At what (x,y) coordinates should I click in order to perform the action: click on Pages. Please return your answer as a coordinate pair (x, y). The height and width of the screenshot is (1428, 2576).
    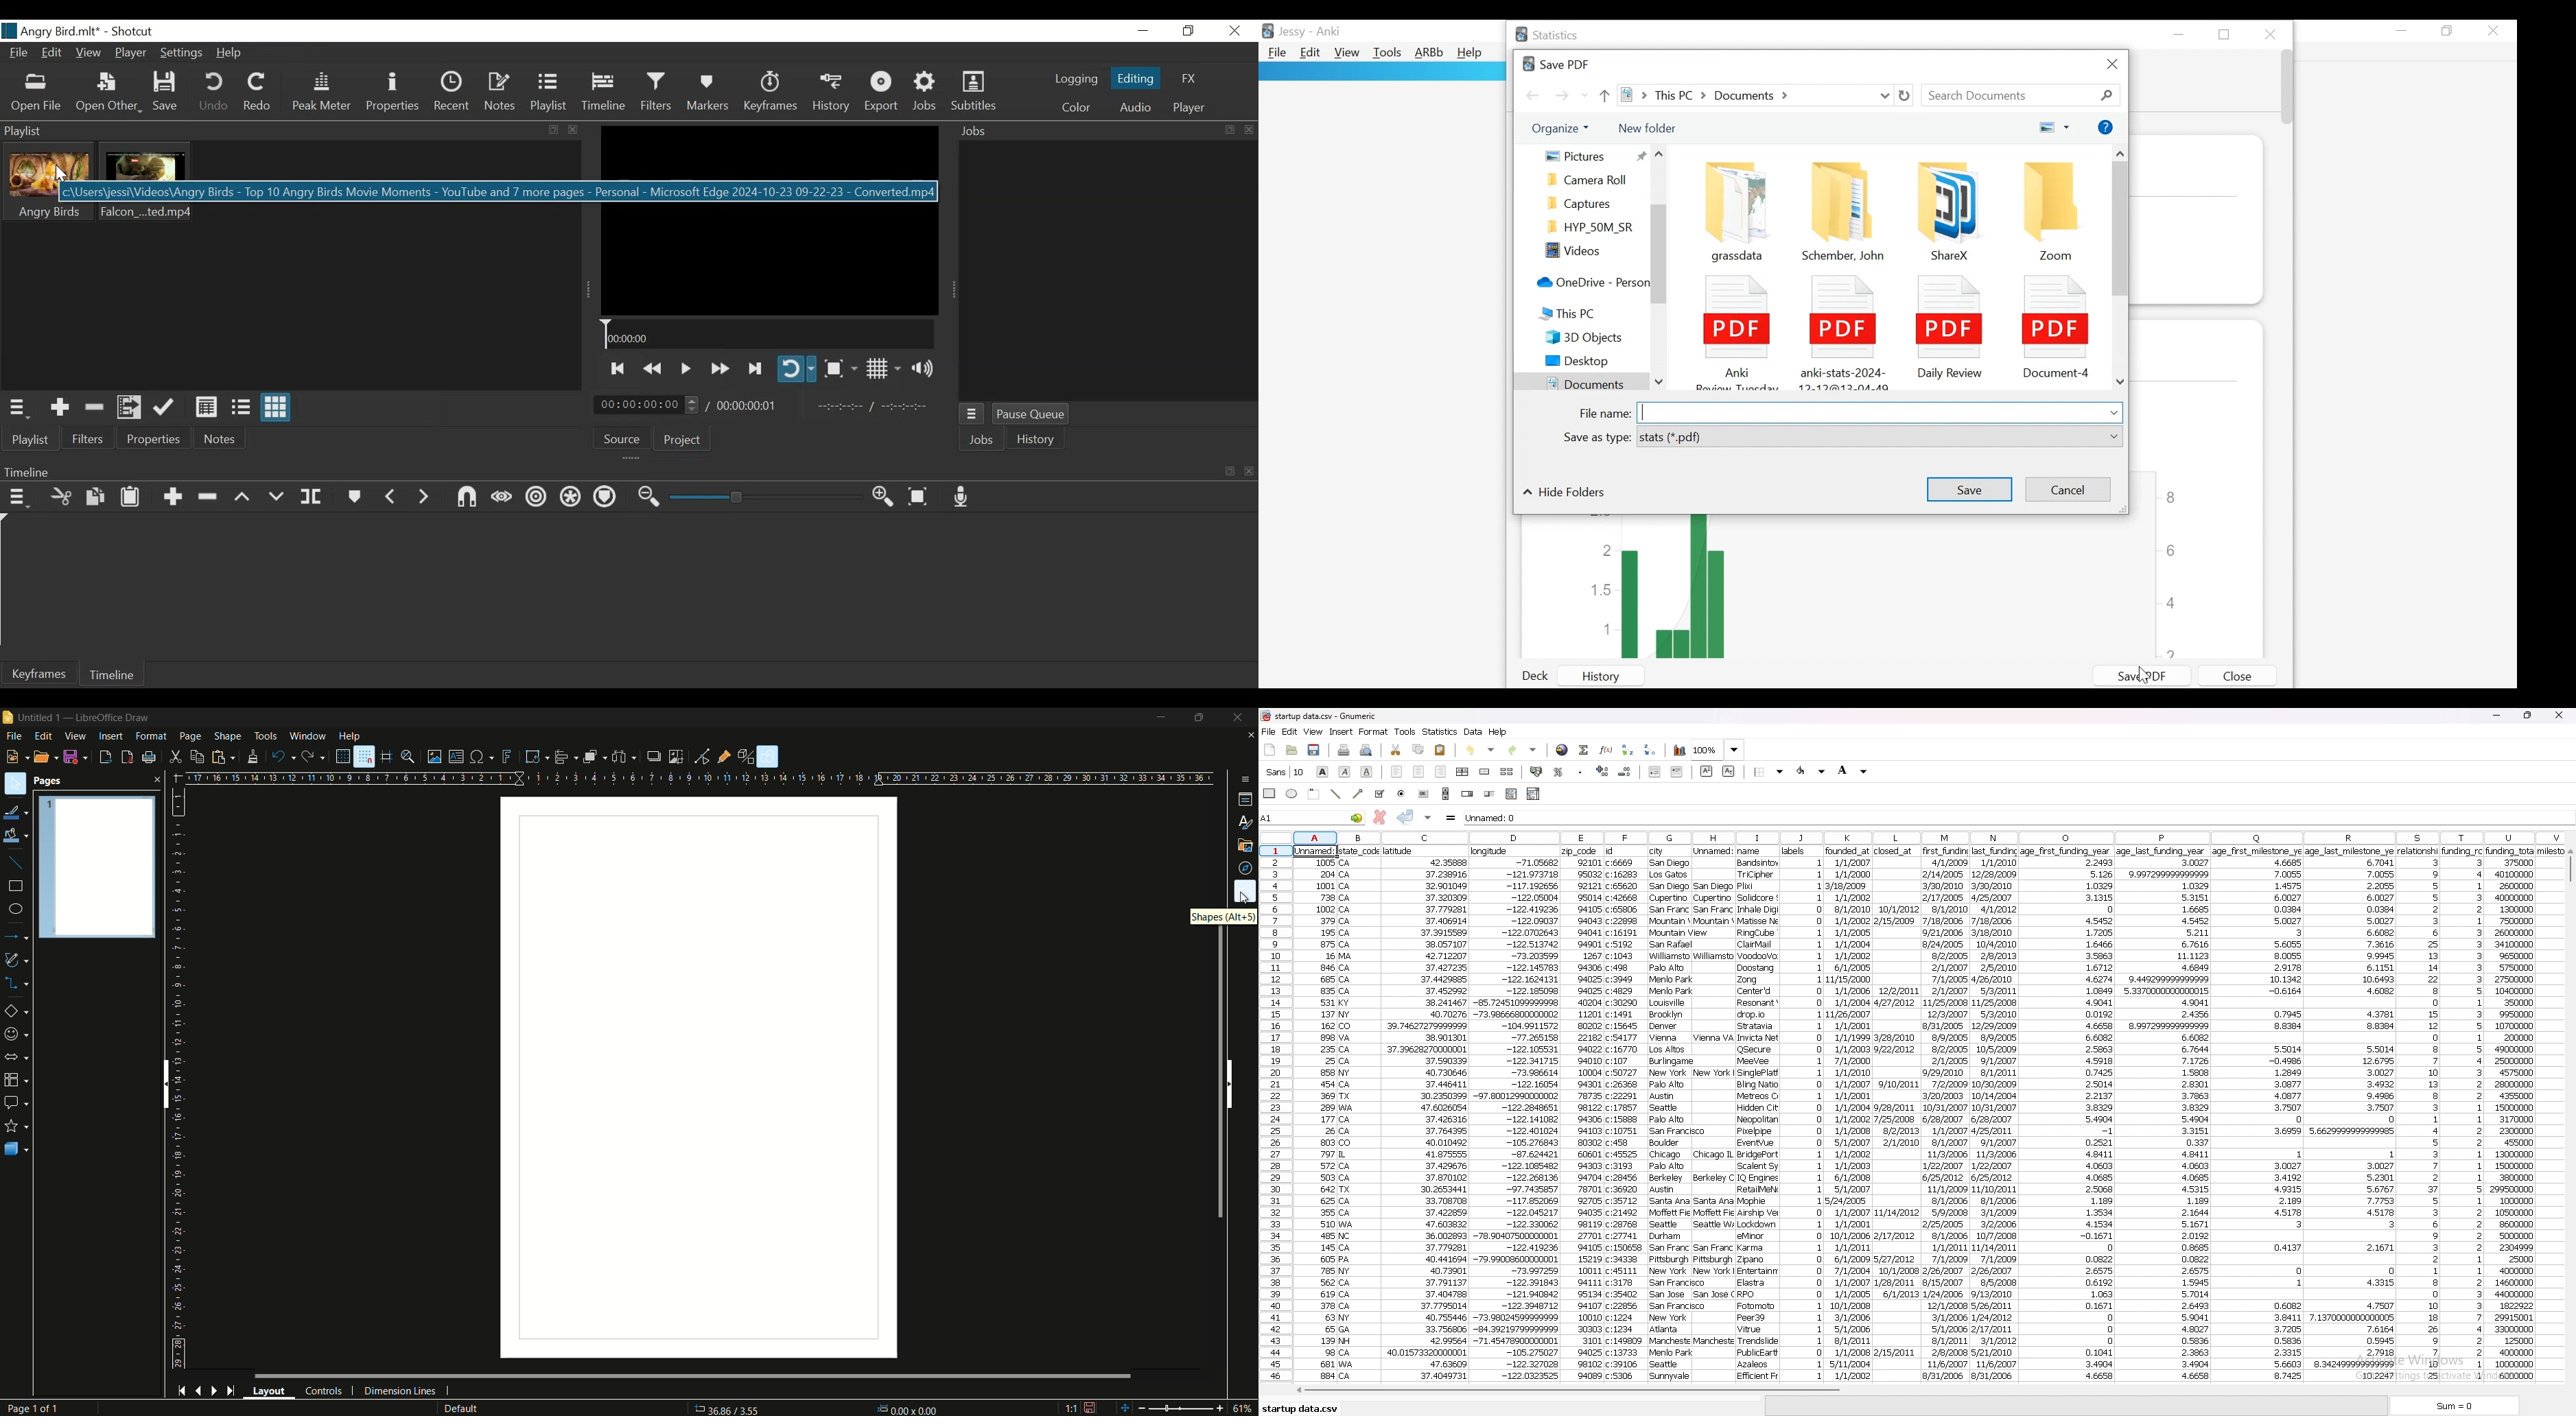
    Looking at the image, I should click on (97, 865).